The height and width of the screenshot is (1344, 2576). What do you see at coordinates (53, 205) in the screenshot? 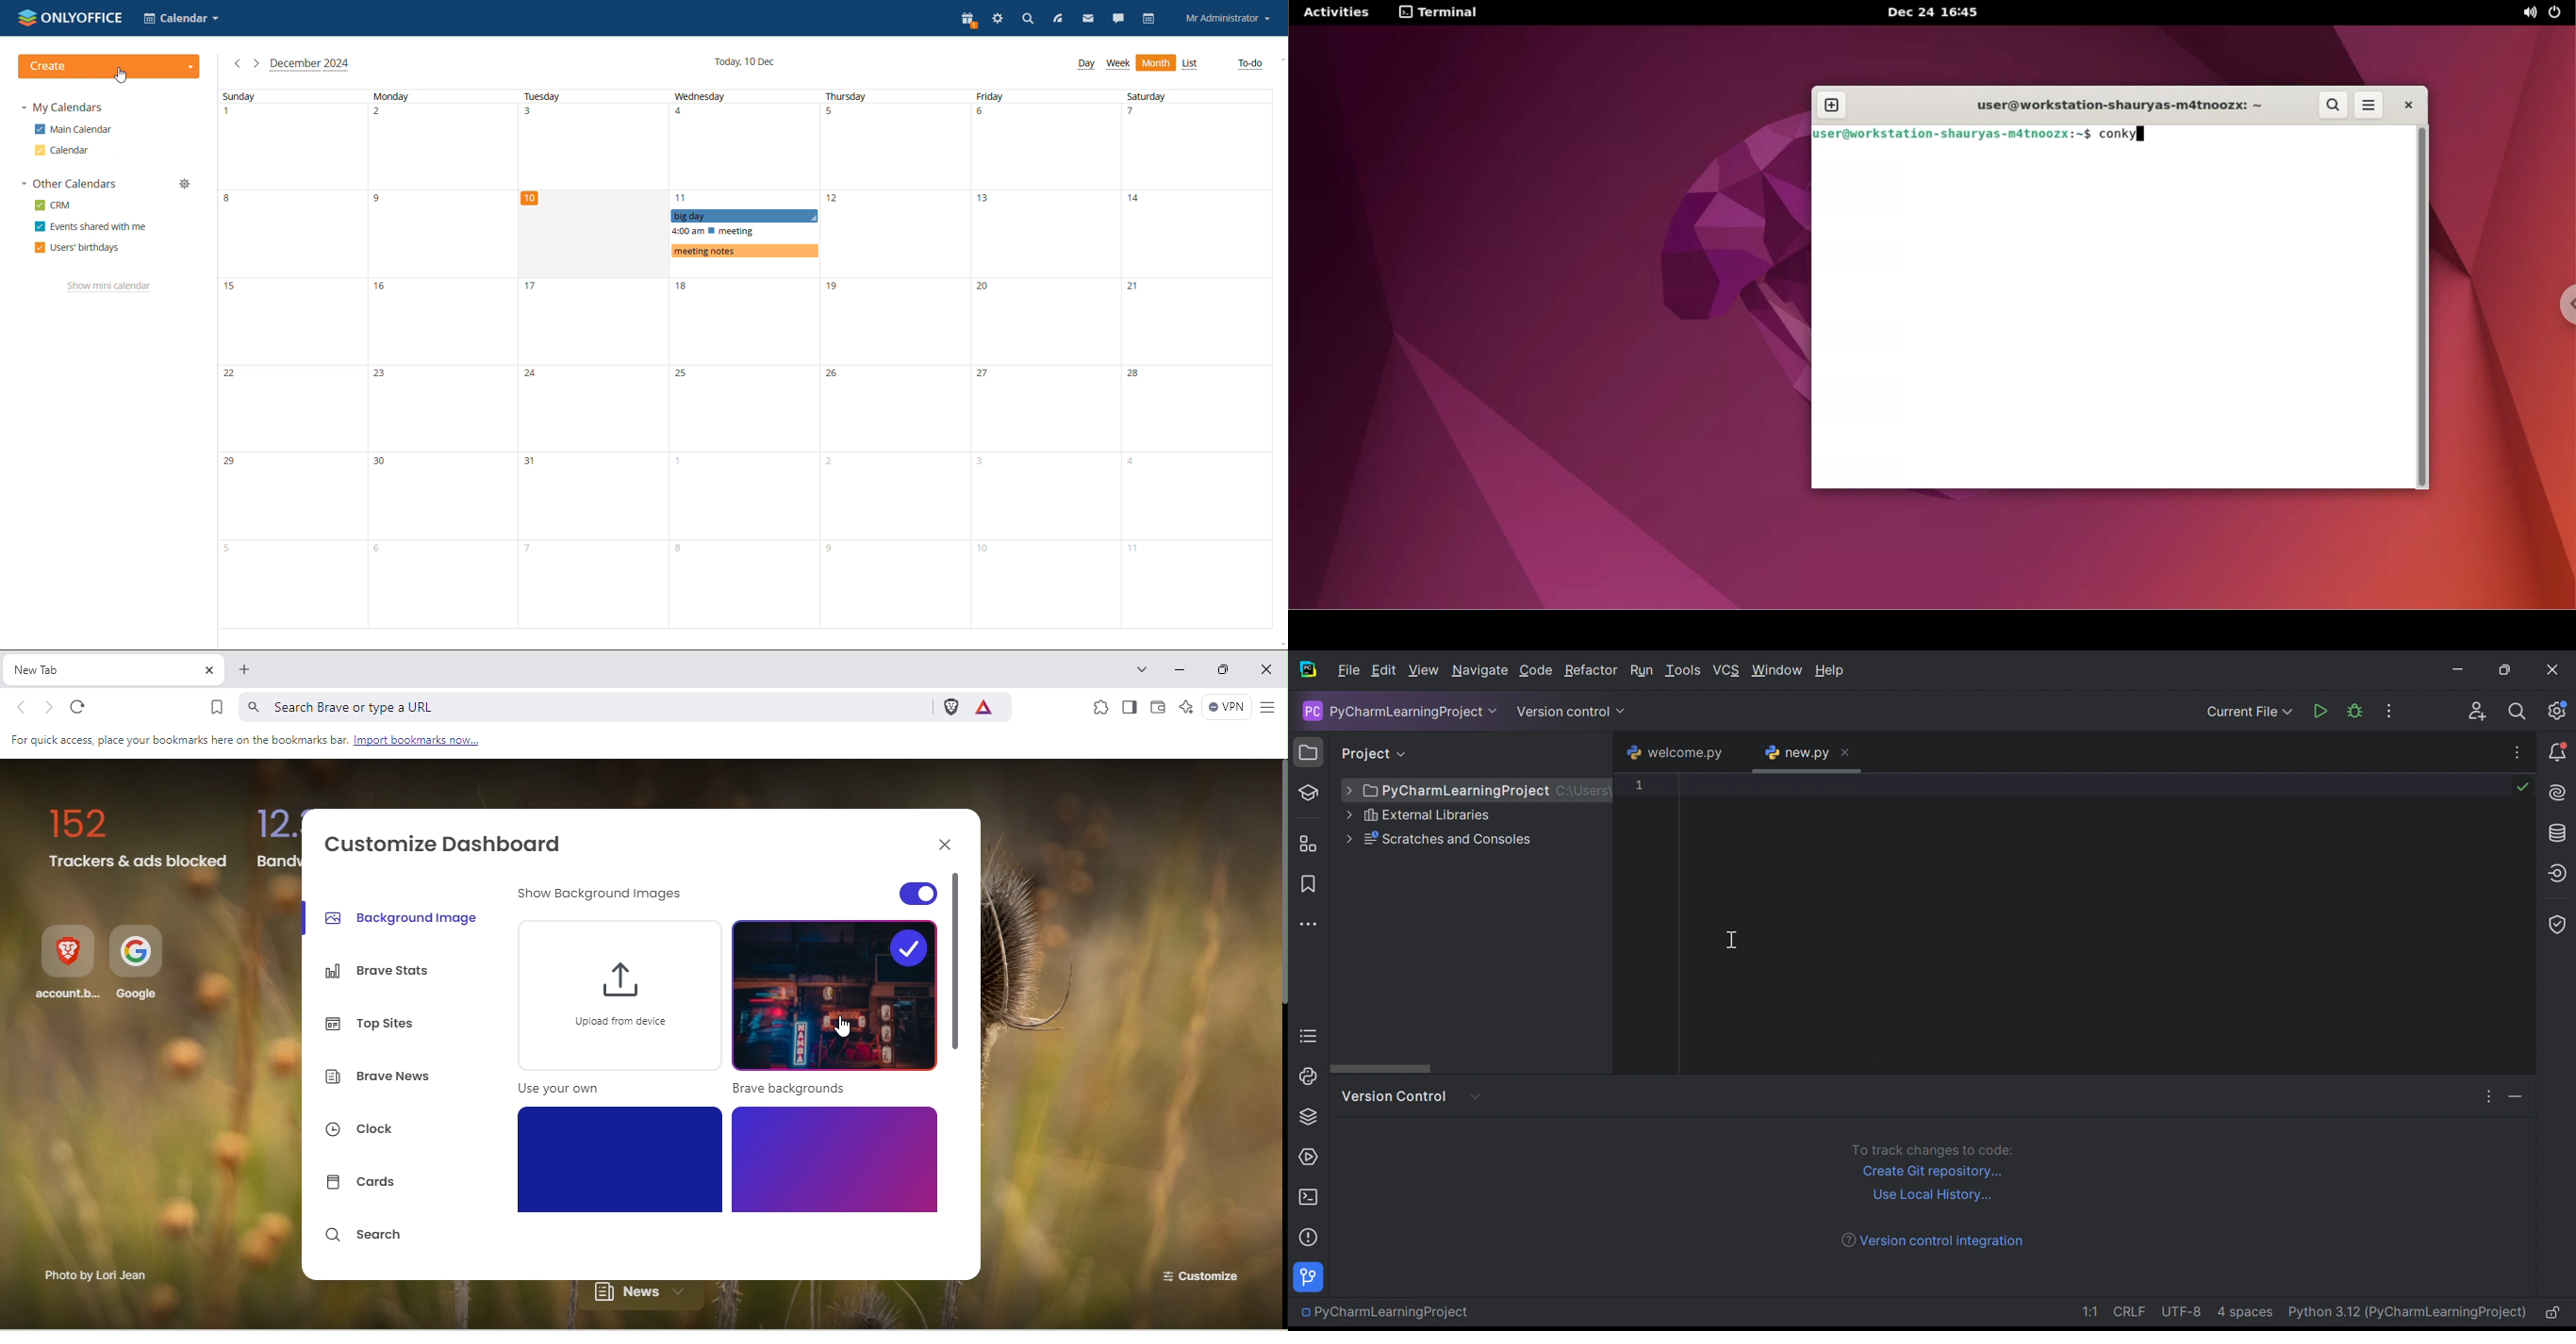
I see `crm` at bounding box center [53, 205].